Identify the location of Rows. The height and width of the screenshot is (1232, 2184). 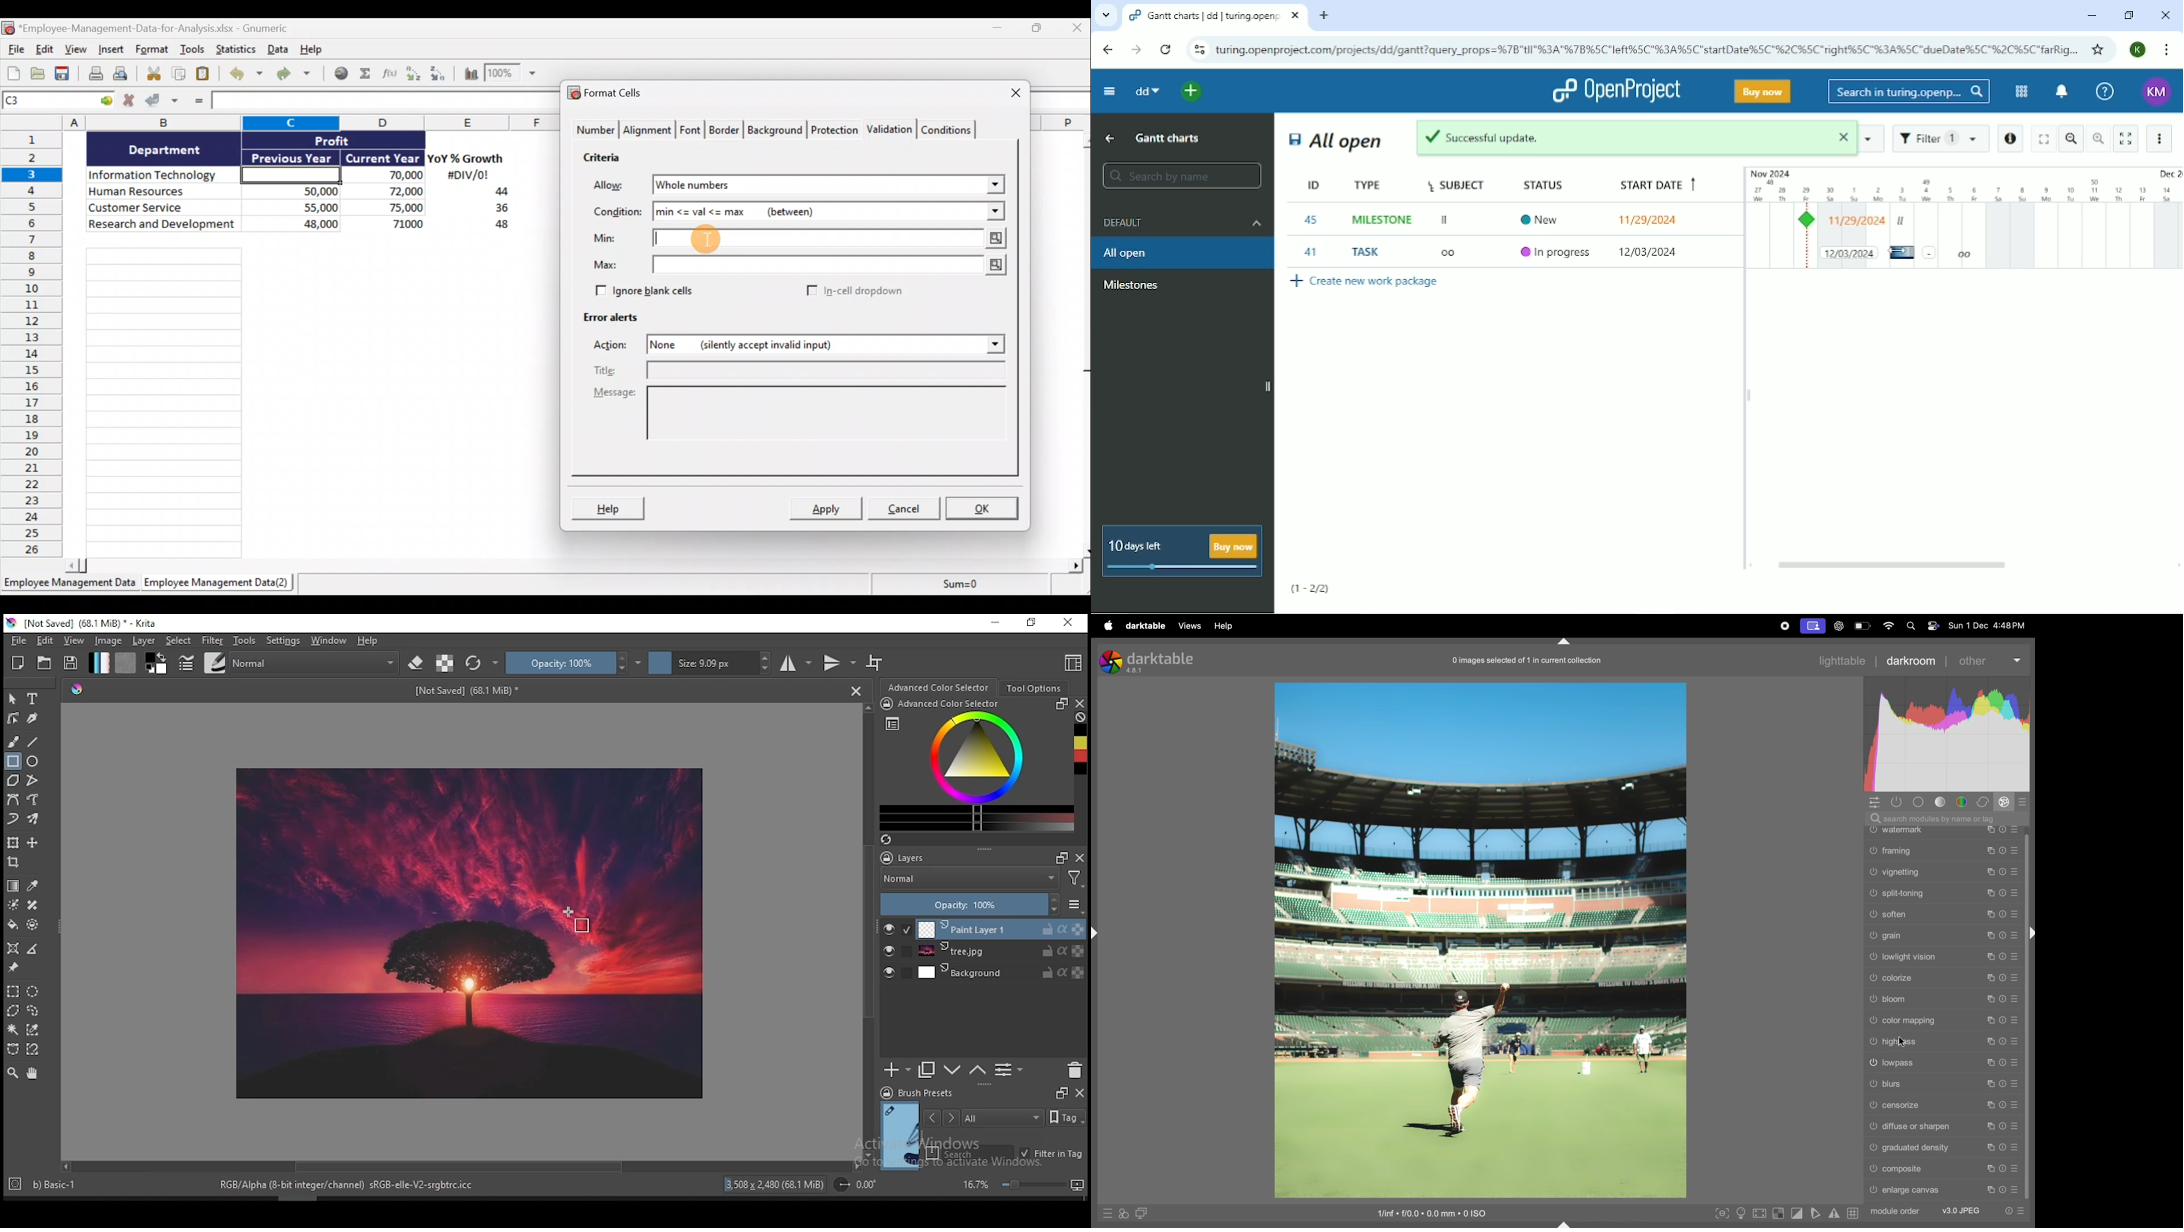
(35, 346).